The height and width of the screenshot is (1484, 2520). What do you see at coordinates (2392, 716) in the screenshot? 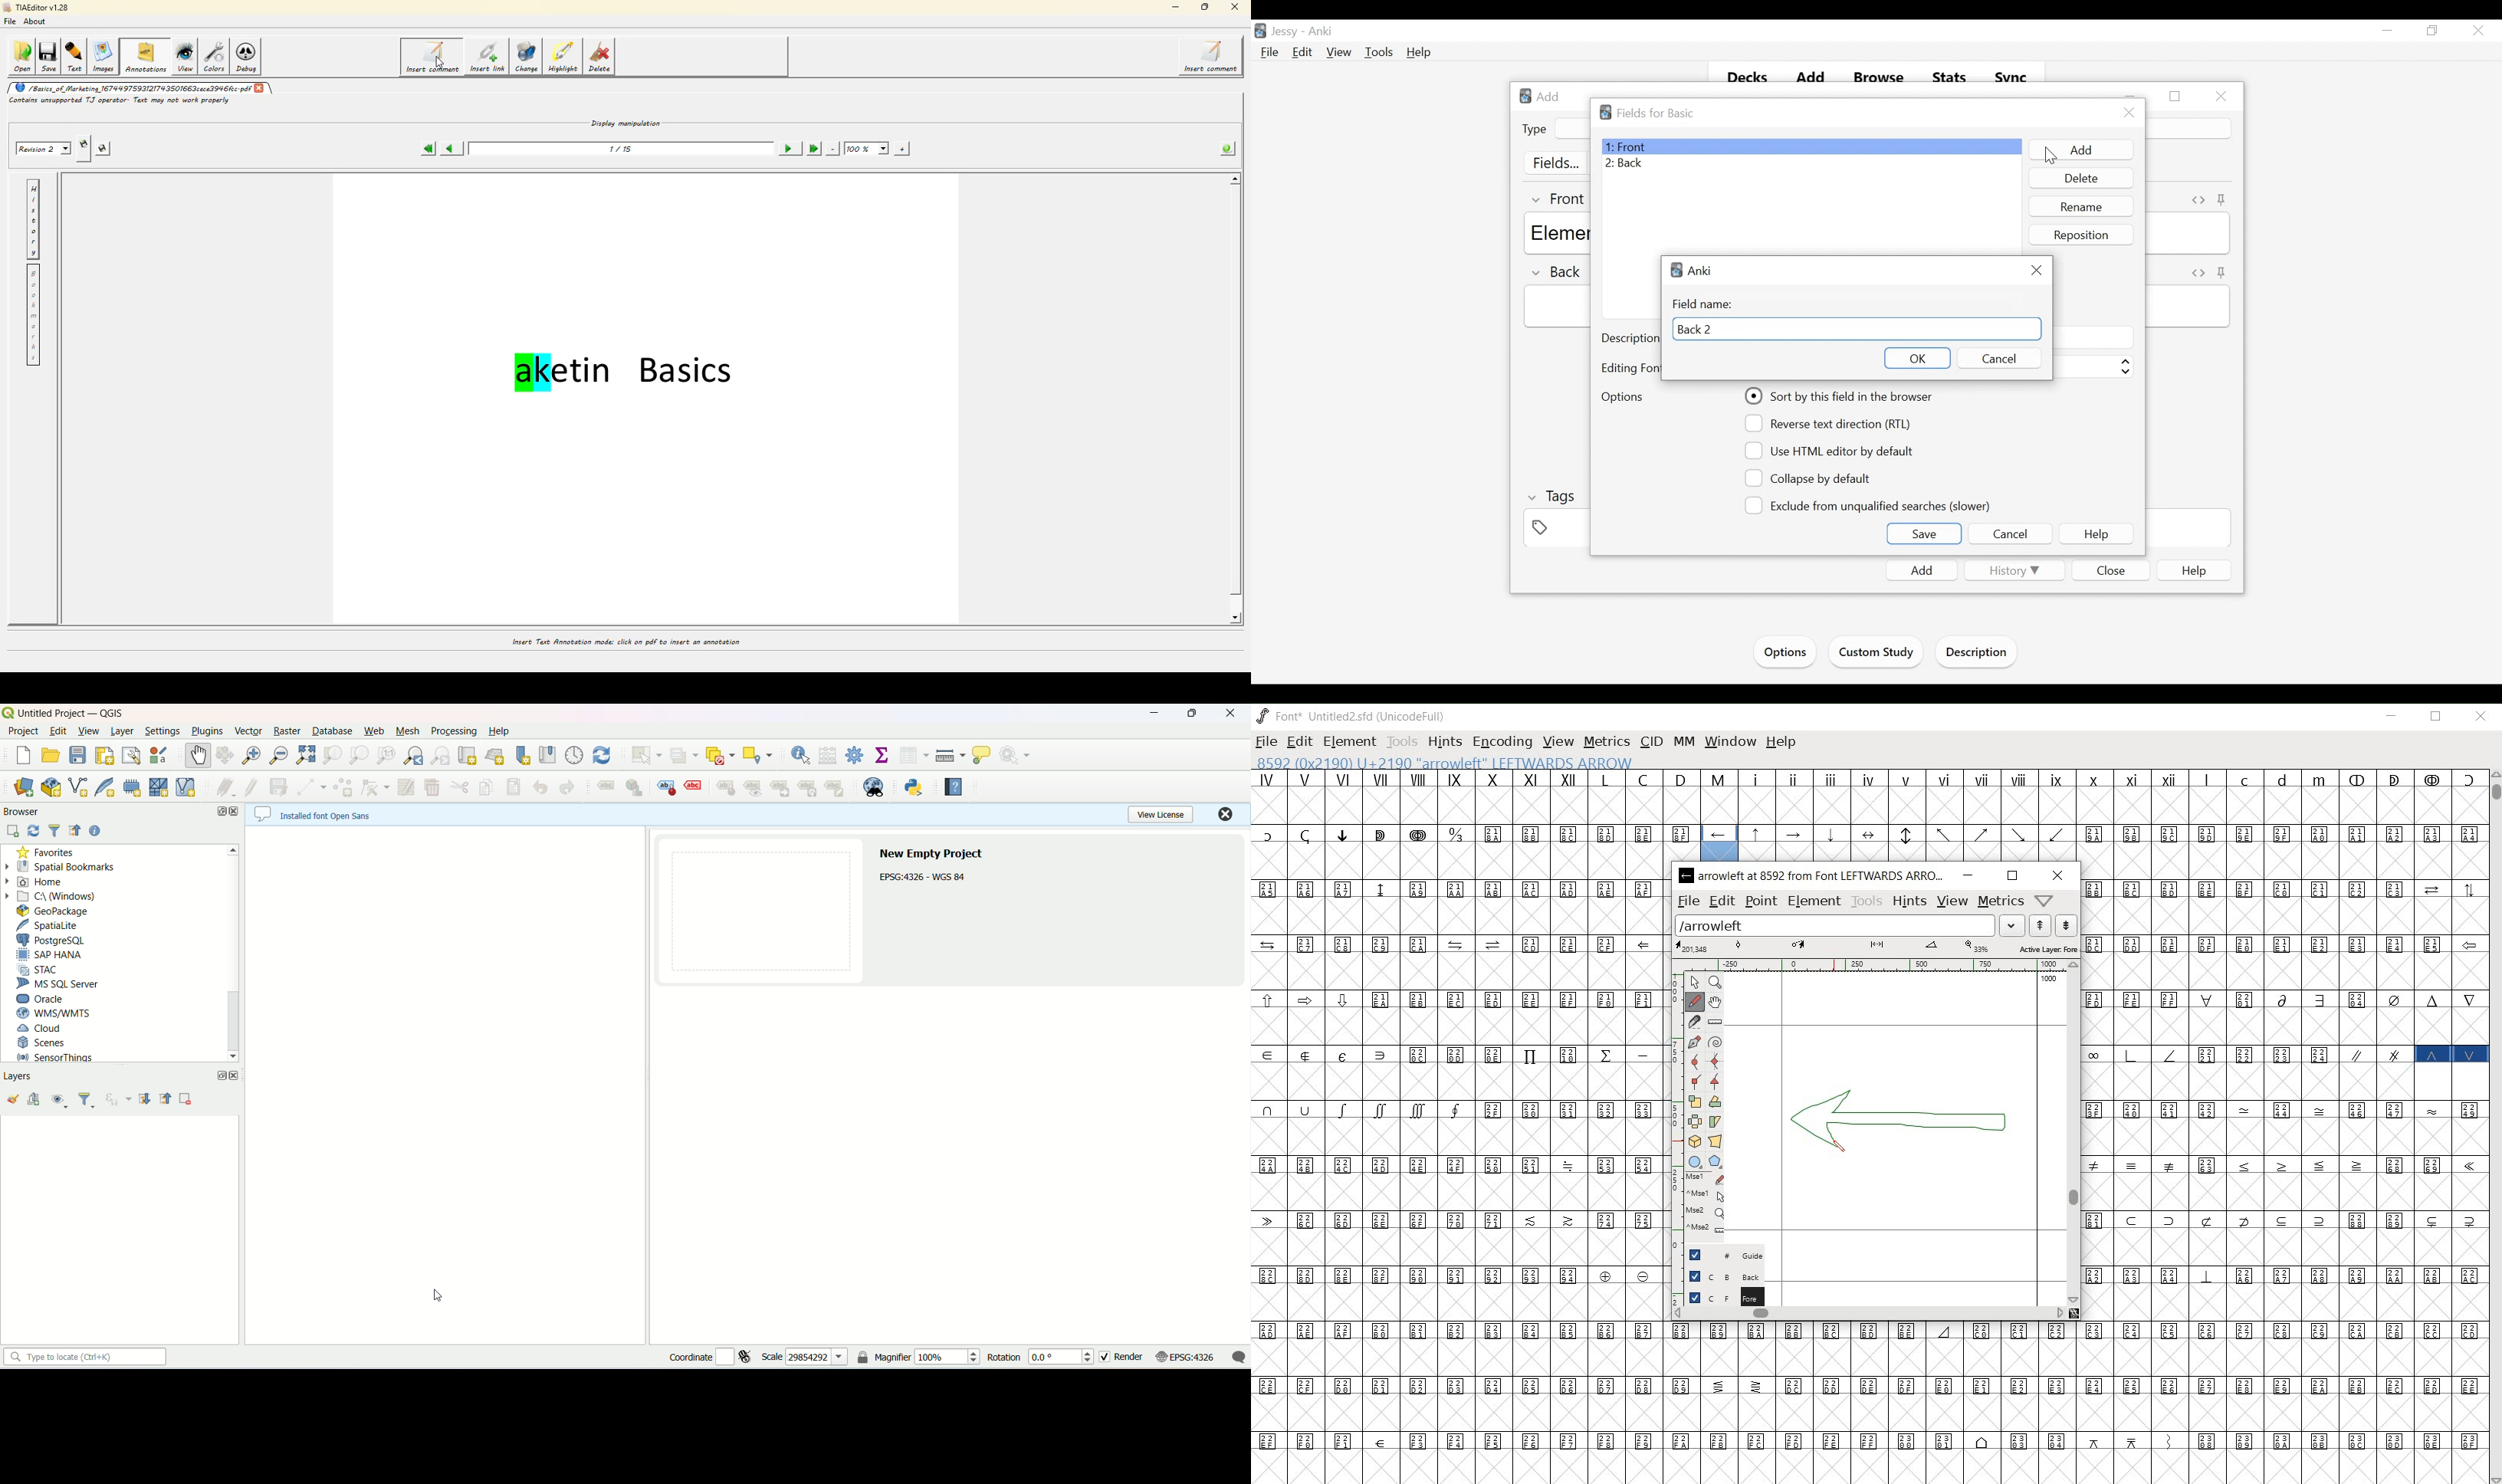
I see `minimize` at bounding box center [2392, 716].